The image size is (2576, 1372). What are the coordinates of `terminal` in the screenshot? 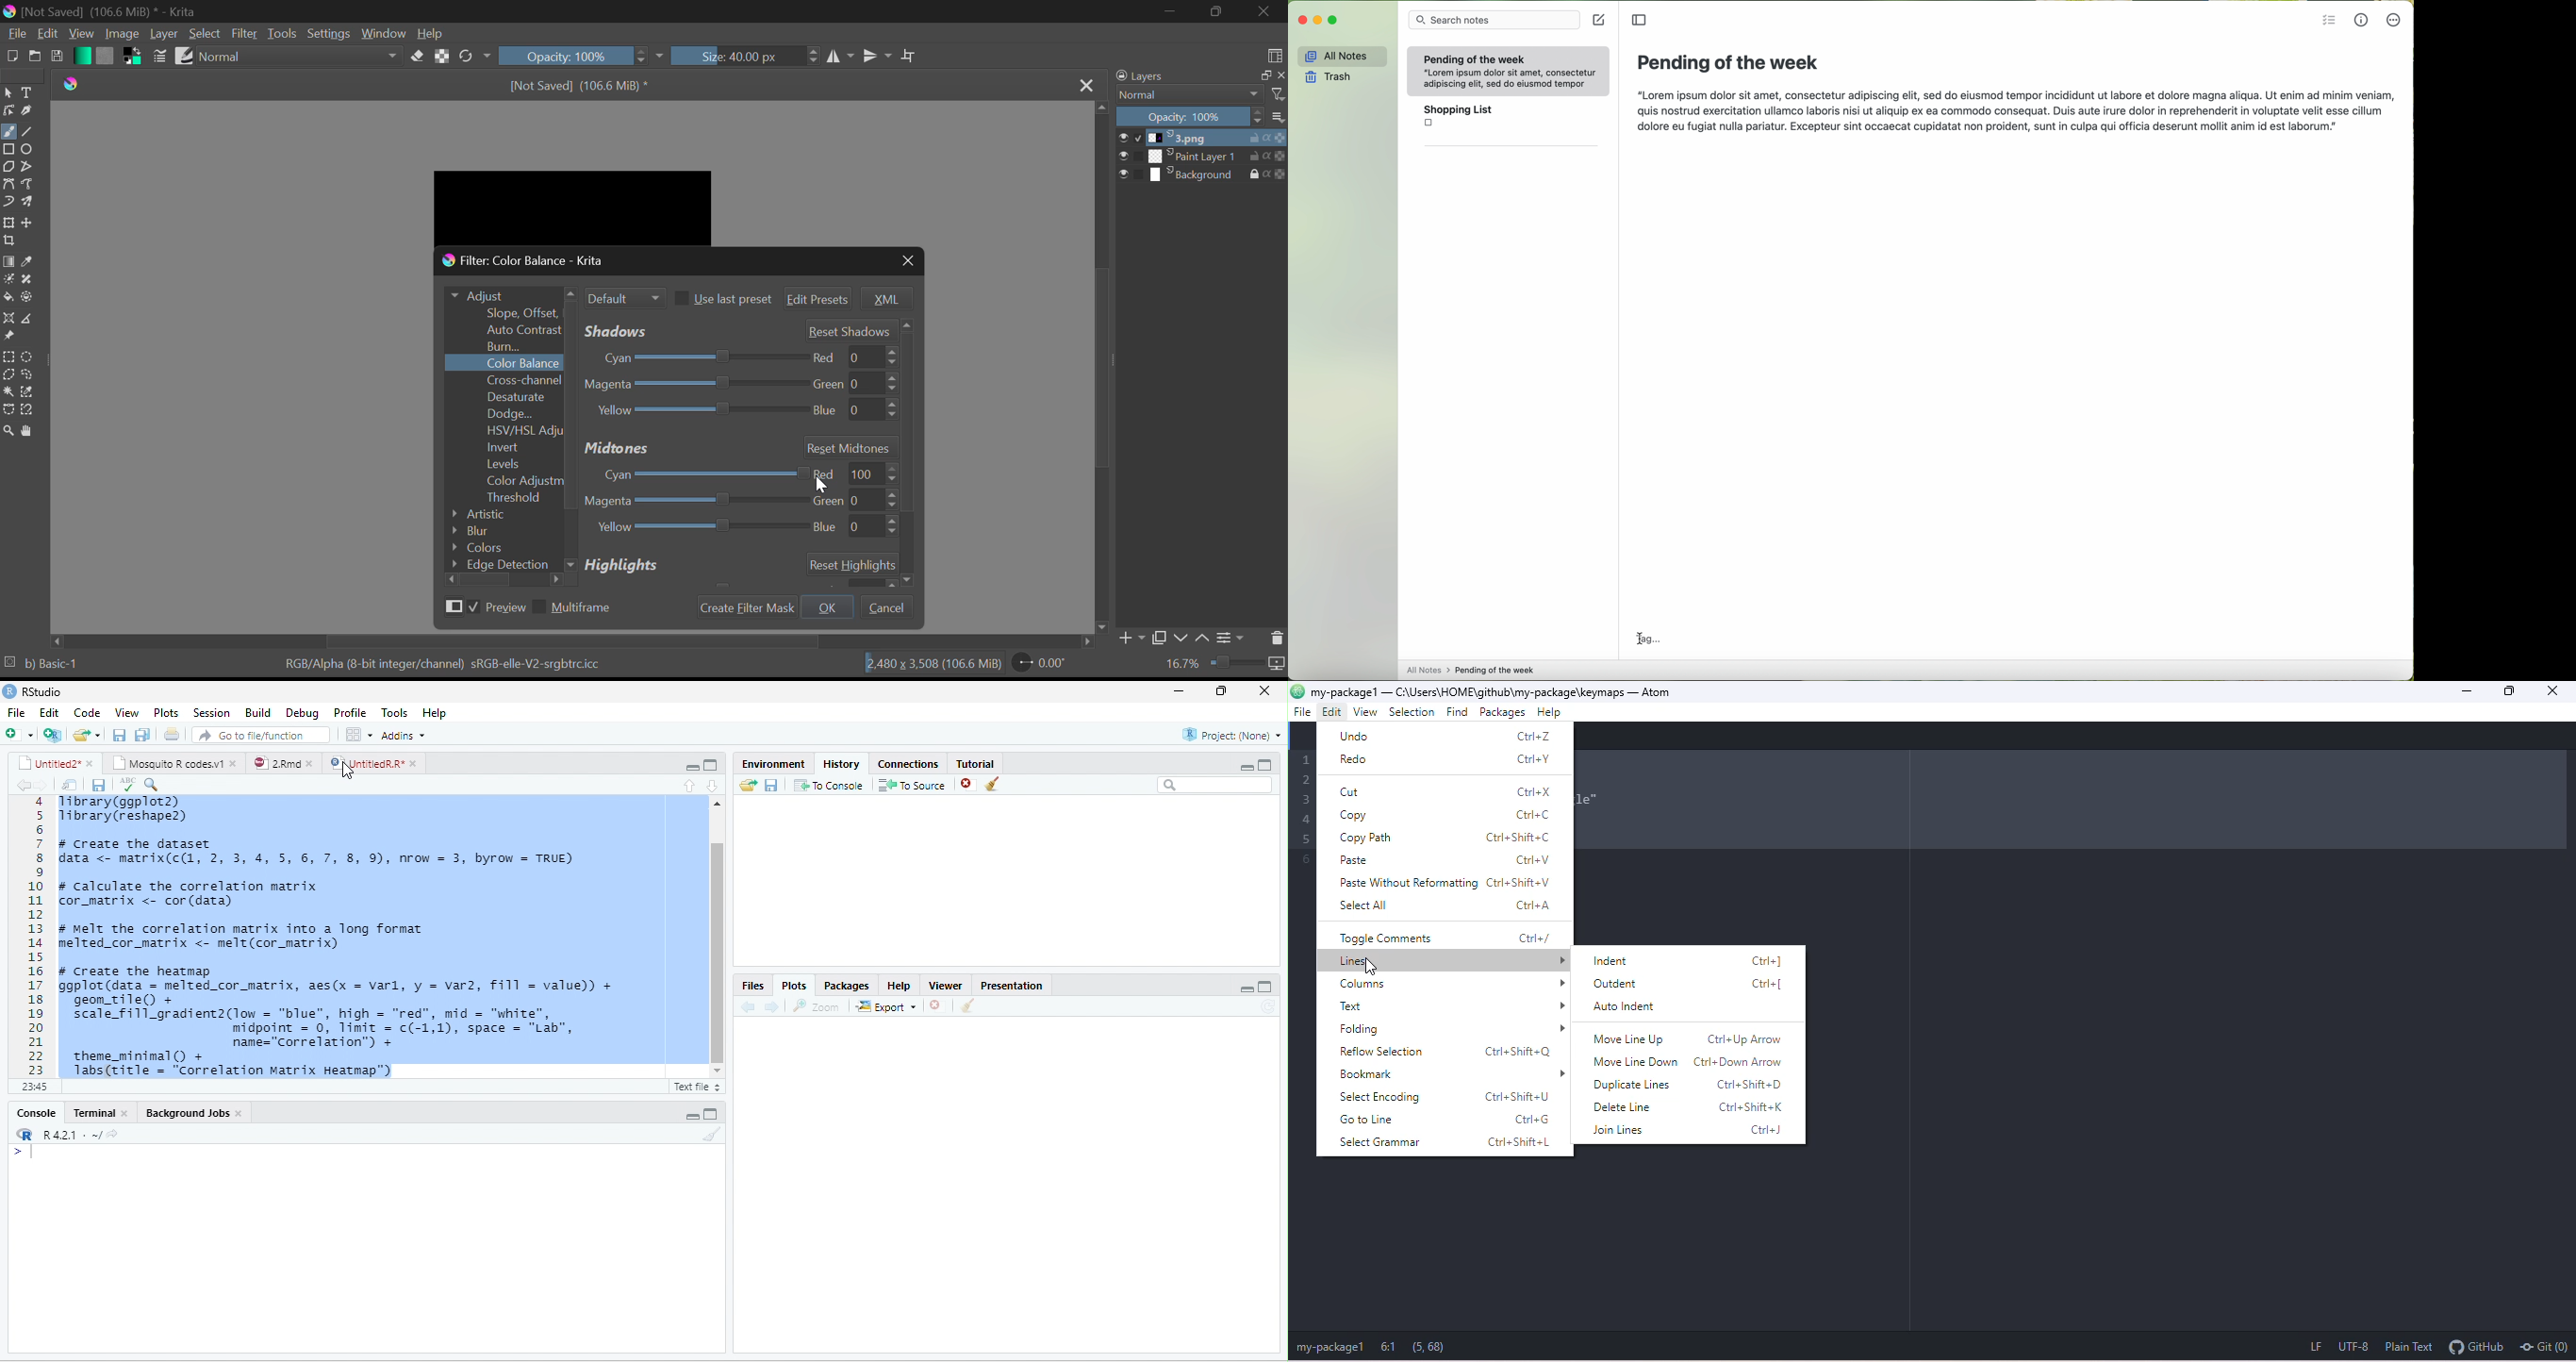 It's located at (104, 1112).